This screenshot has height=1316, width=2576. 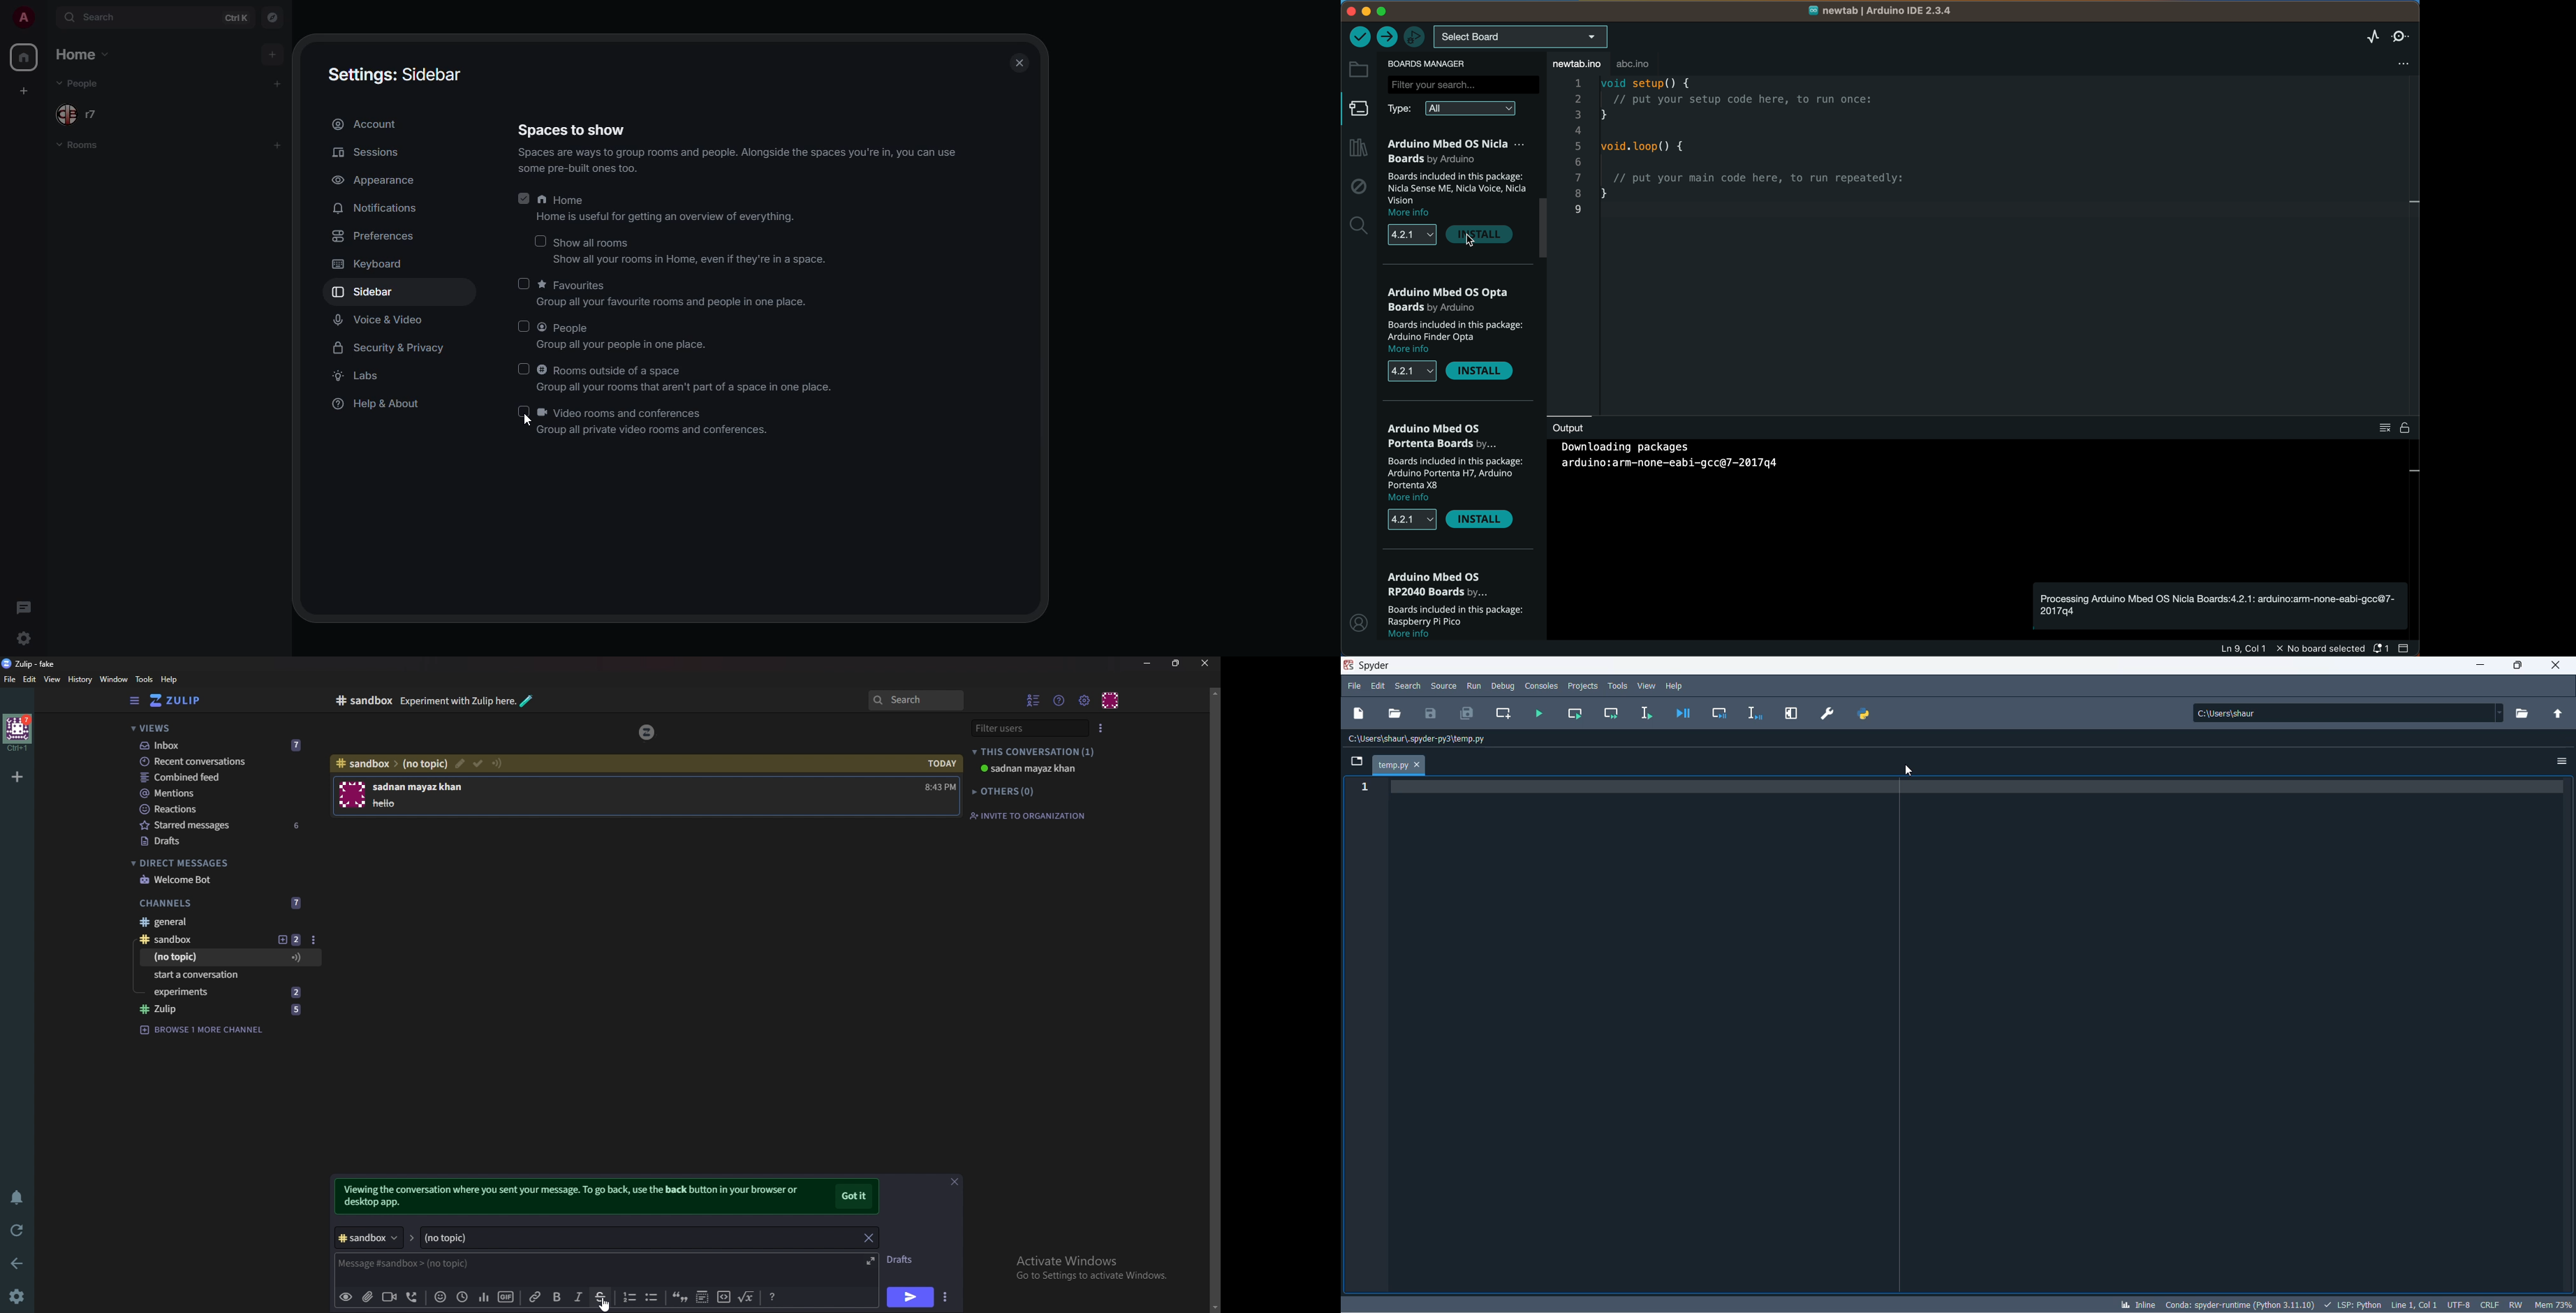 What do you see at coordinates (506, 1298) in the screenshot?
I see `gif` at bounding box center [506, 1298].